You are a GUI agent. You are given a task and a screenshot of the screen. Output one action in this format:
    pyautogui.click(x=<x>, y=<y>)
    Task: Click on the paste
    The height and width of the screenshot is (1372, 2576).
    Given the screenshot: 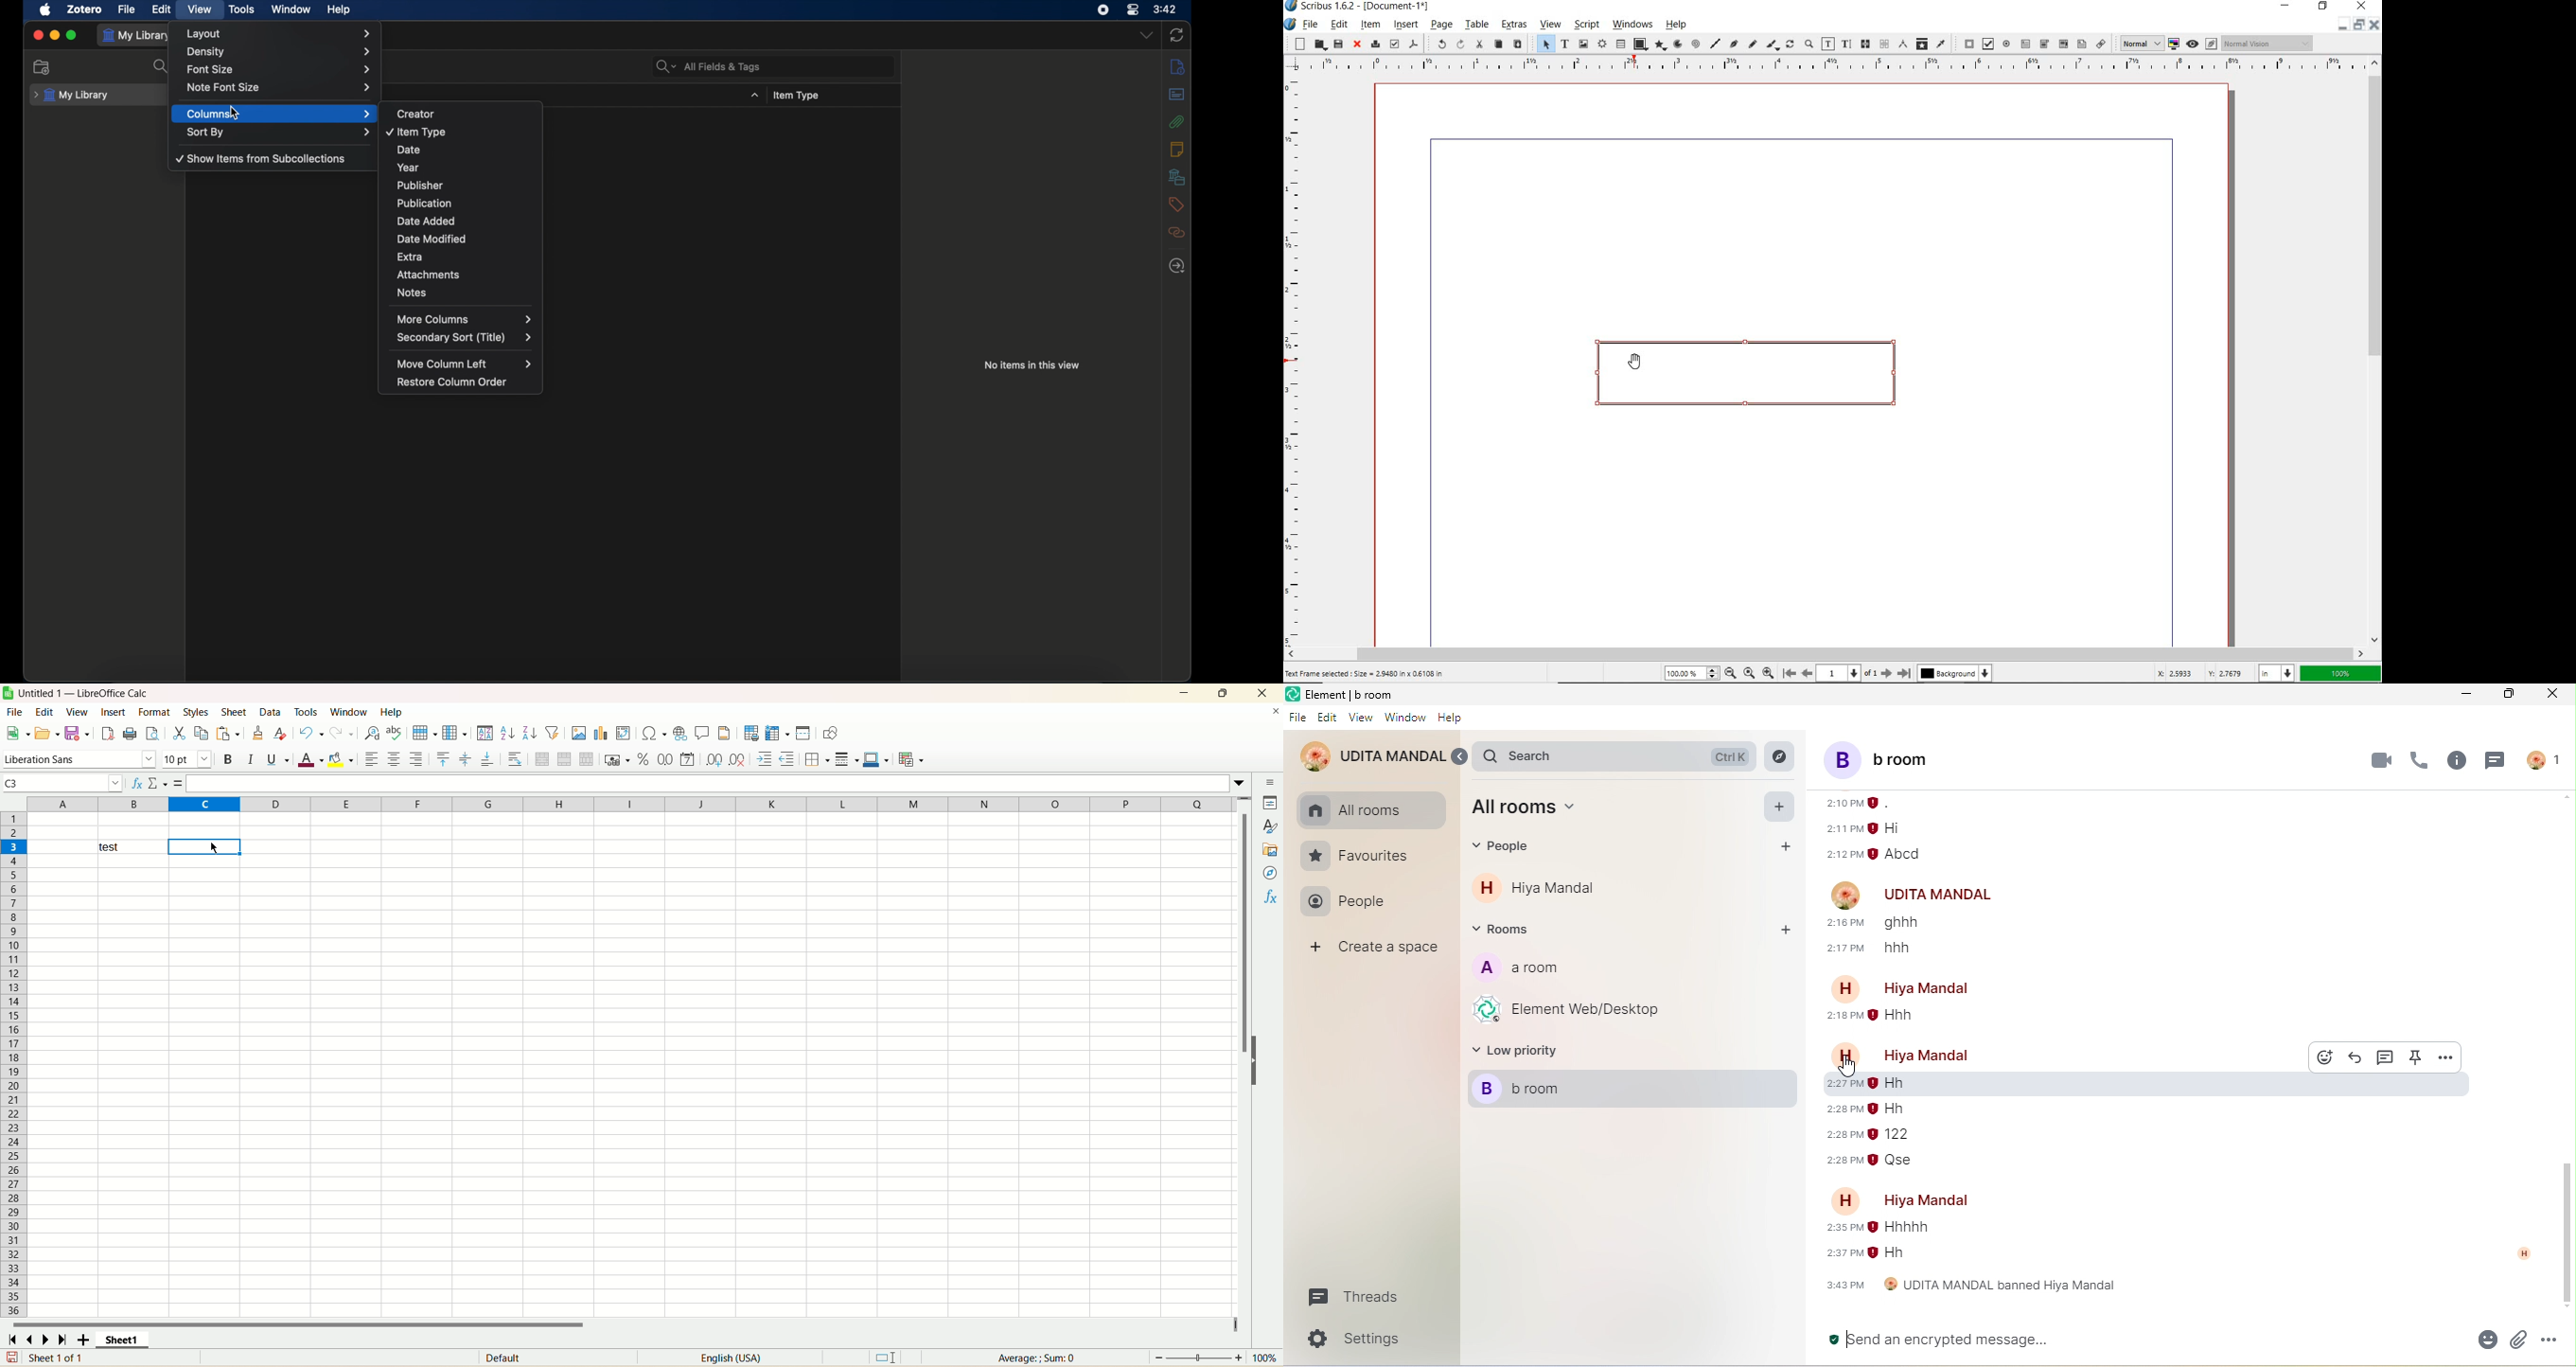 What is the action you would take?
    pyautogui.click(x=1517, y=45)
    